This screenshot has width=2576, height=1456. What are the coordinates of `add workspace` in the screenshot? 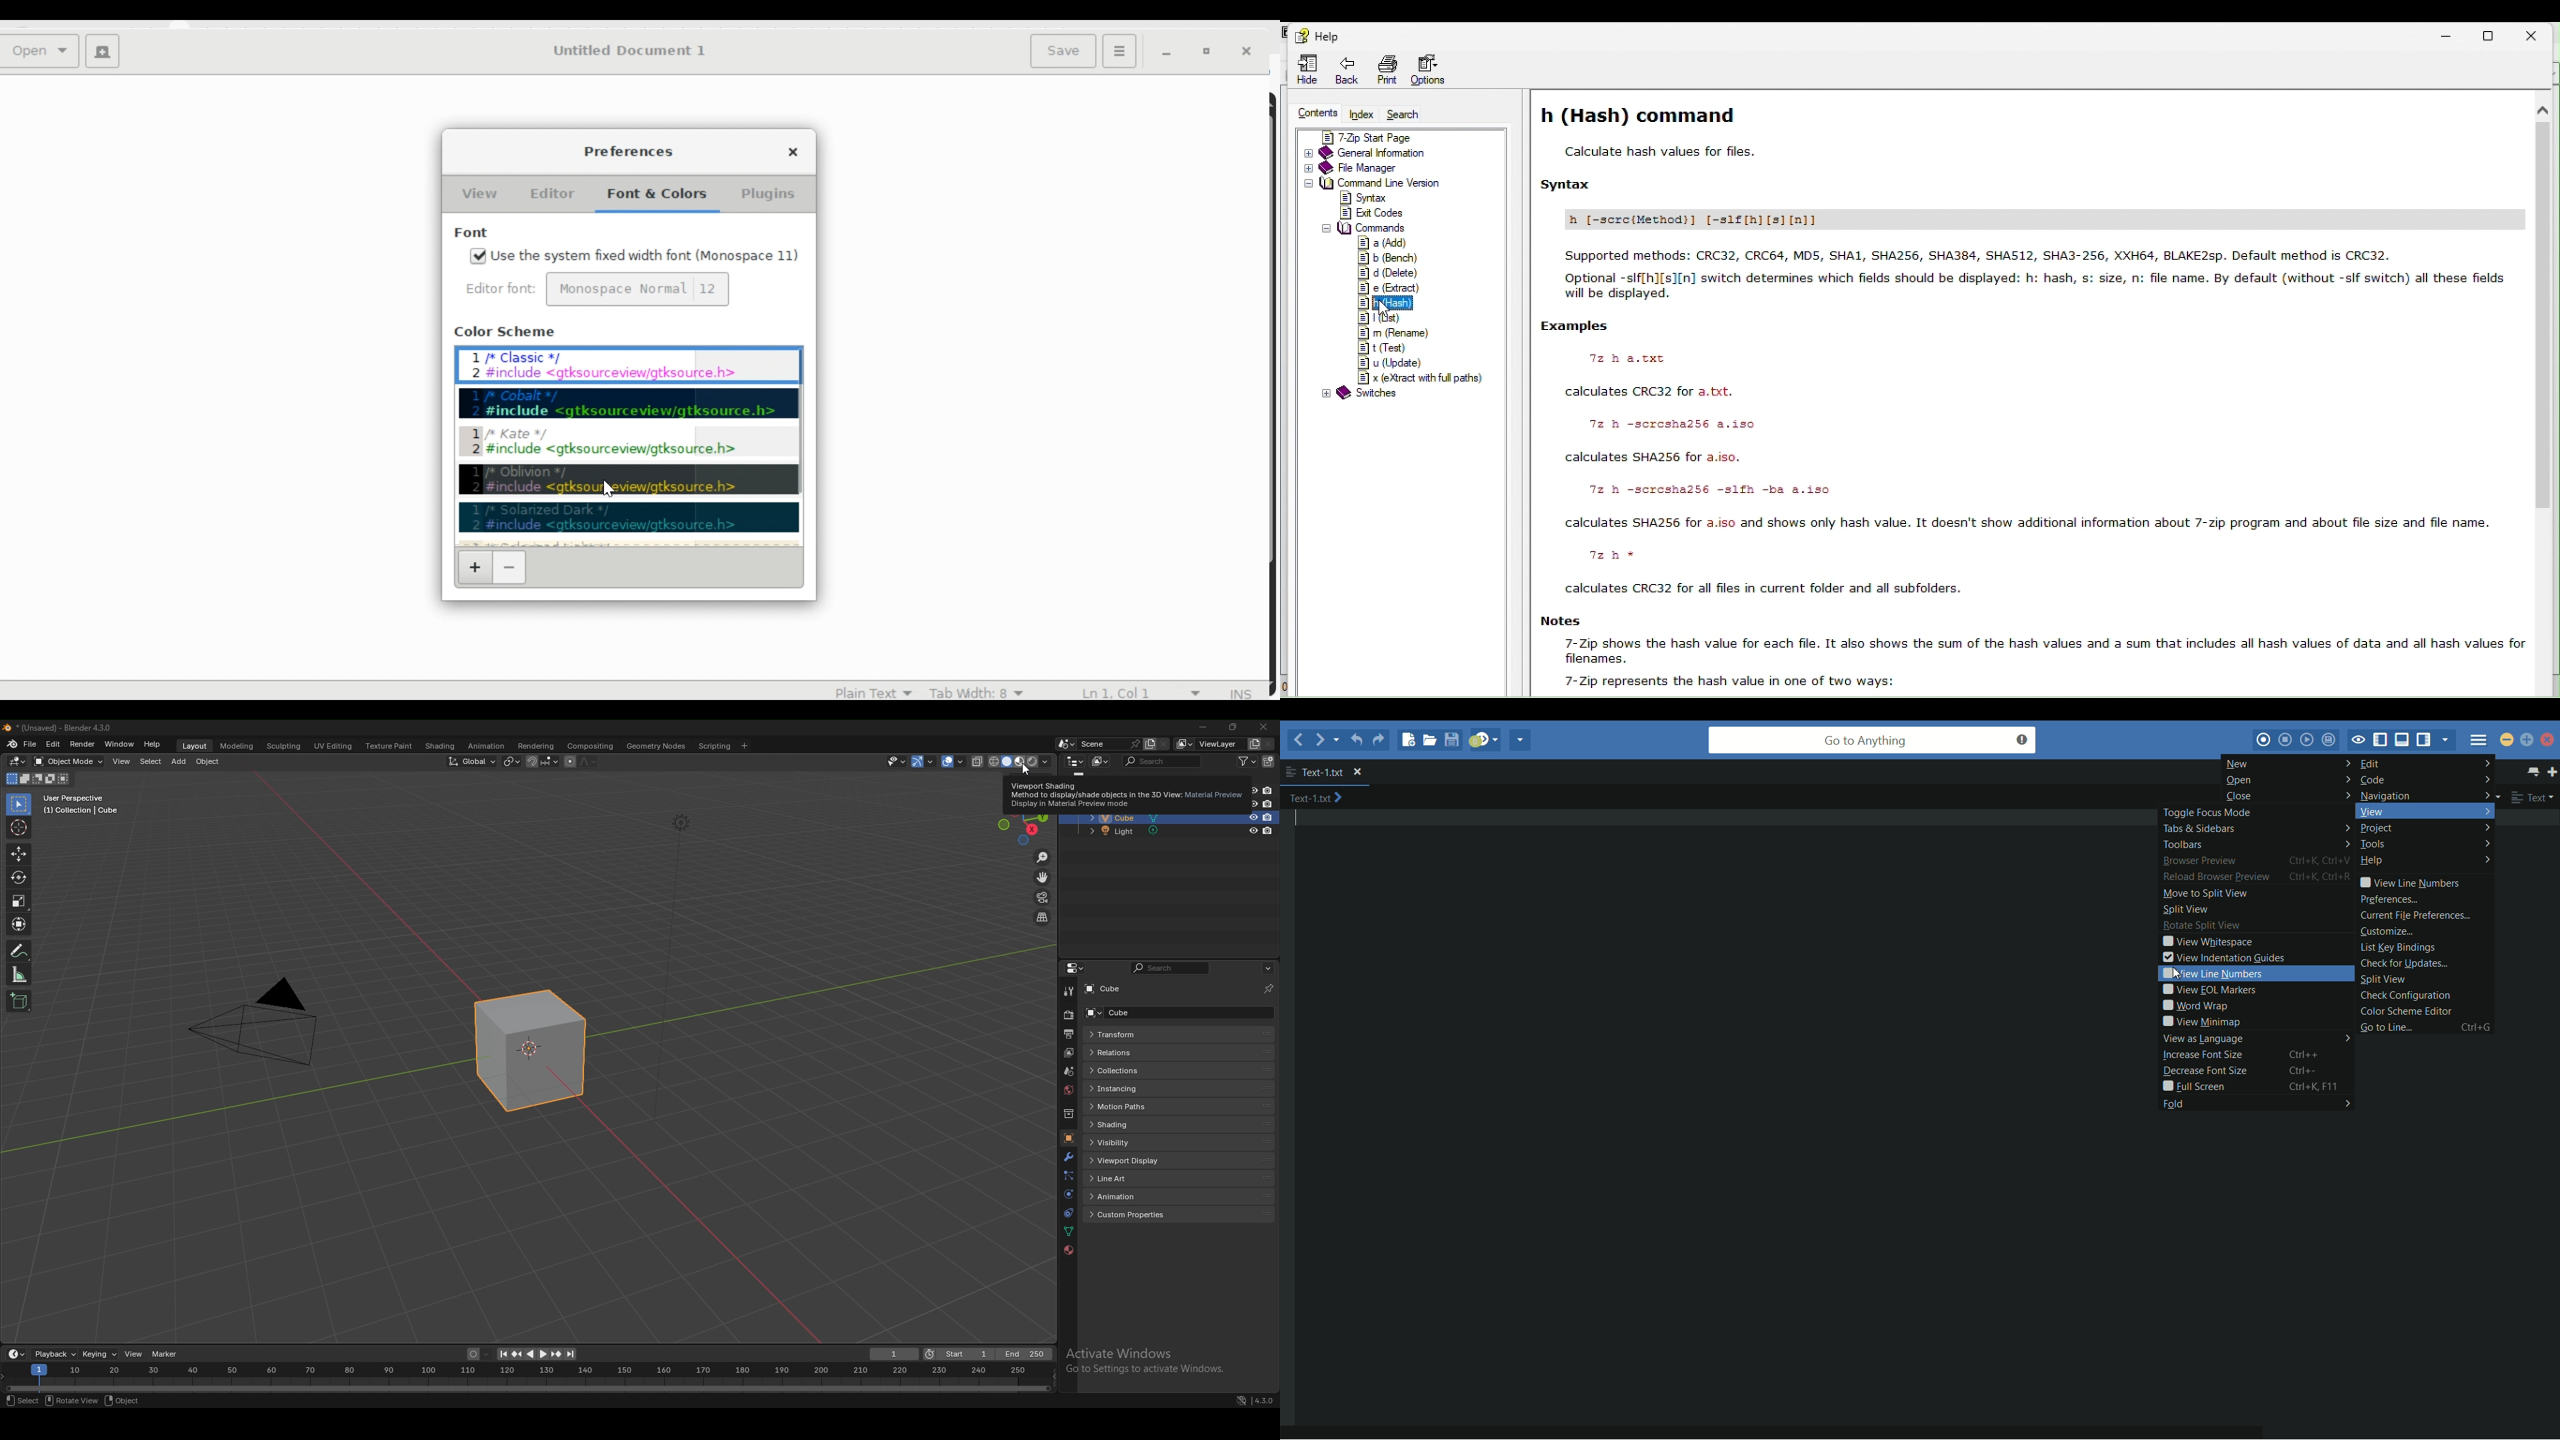 It's located at (744, 746).